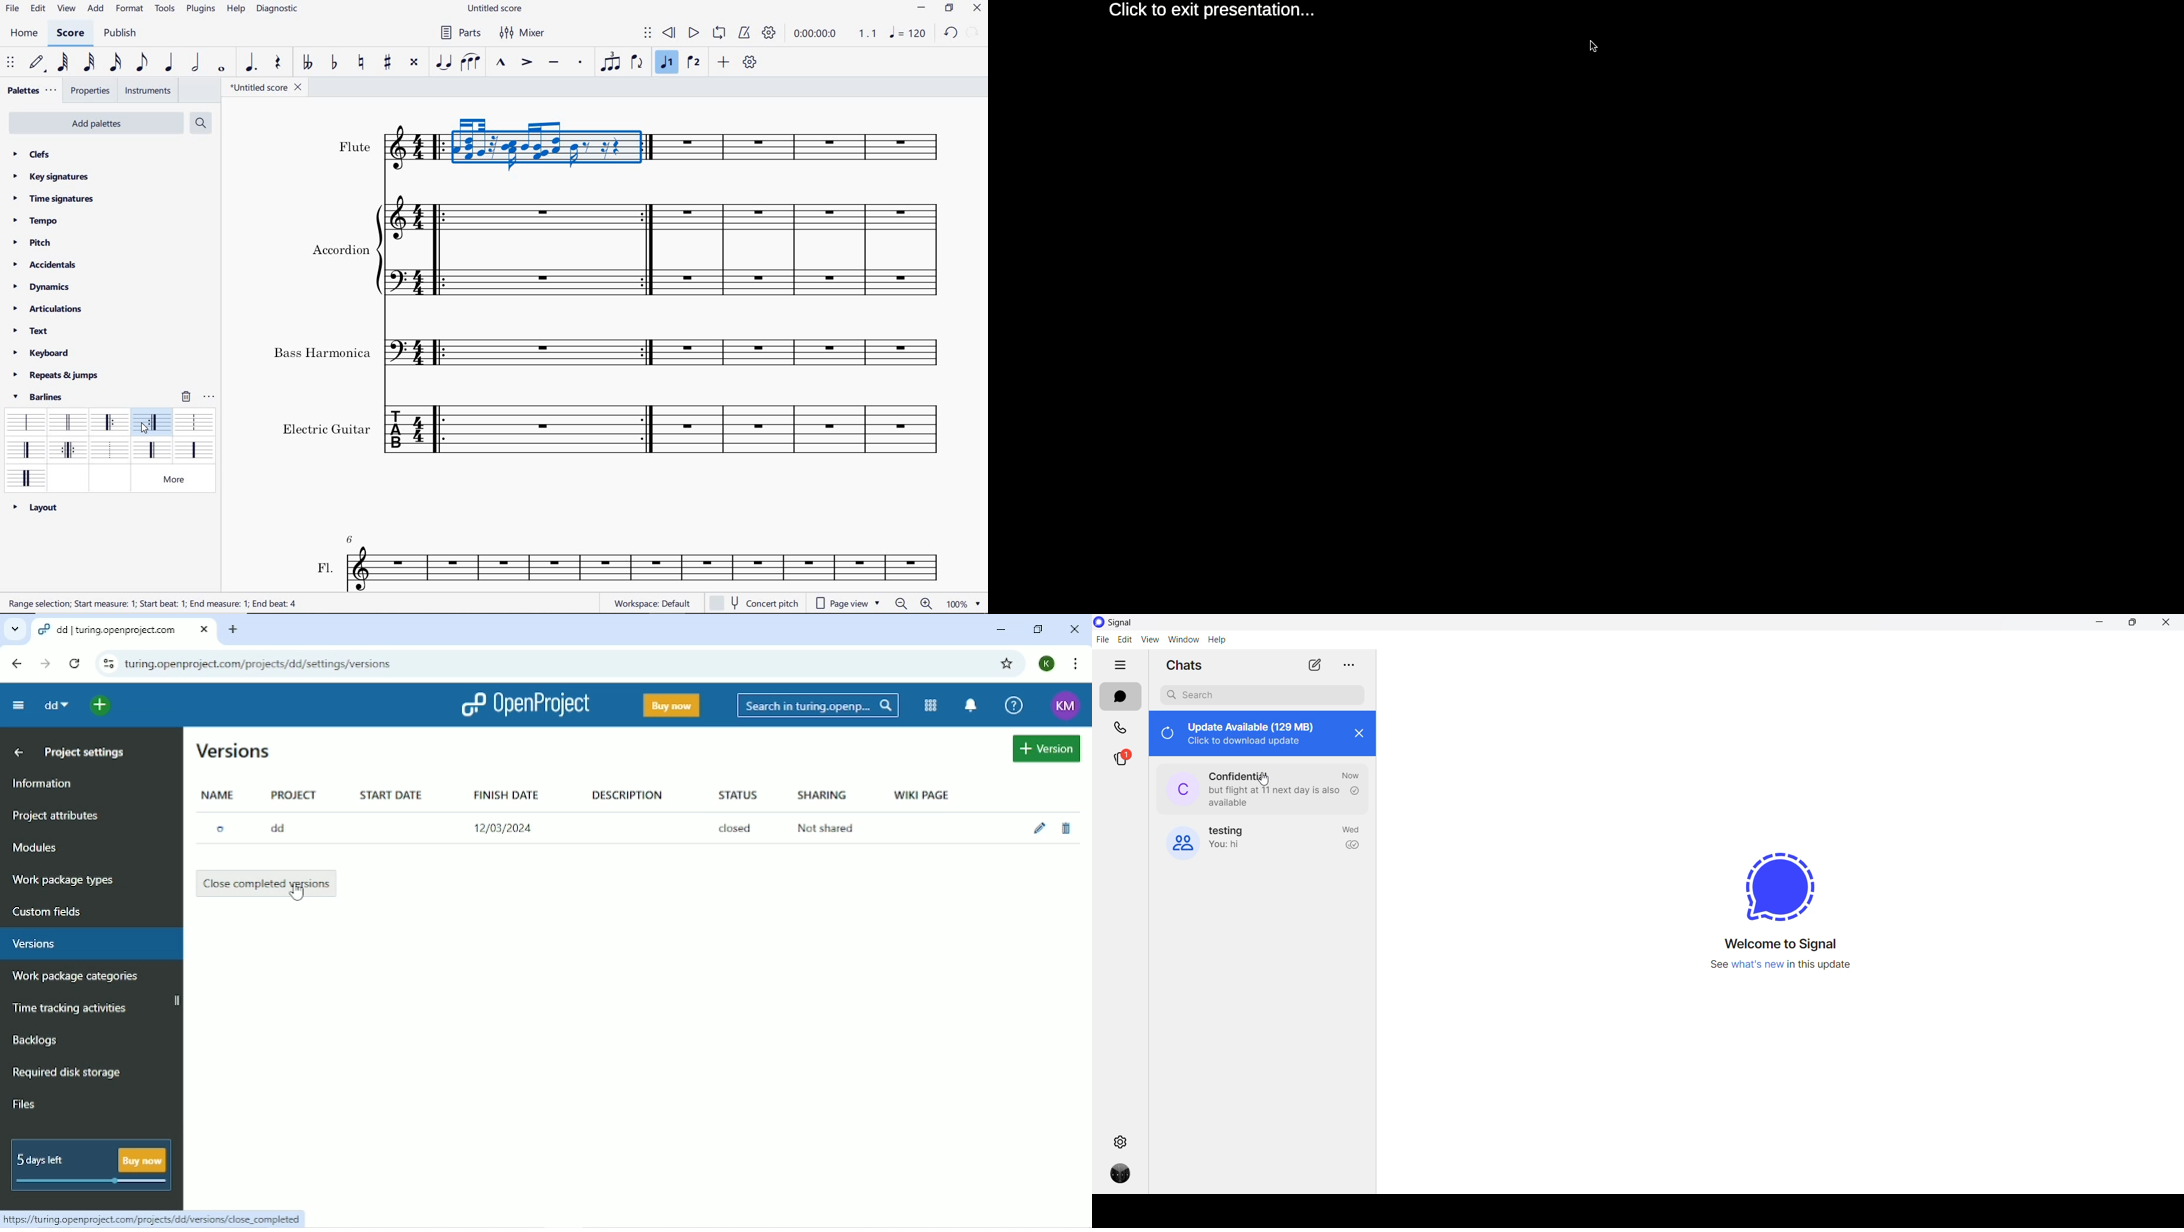  I want to click on Instrument: Electric guitar, so click(544, 428).